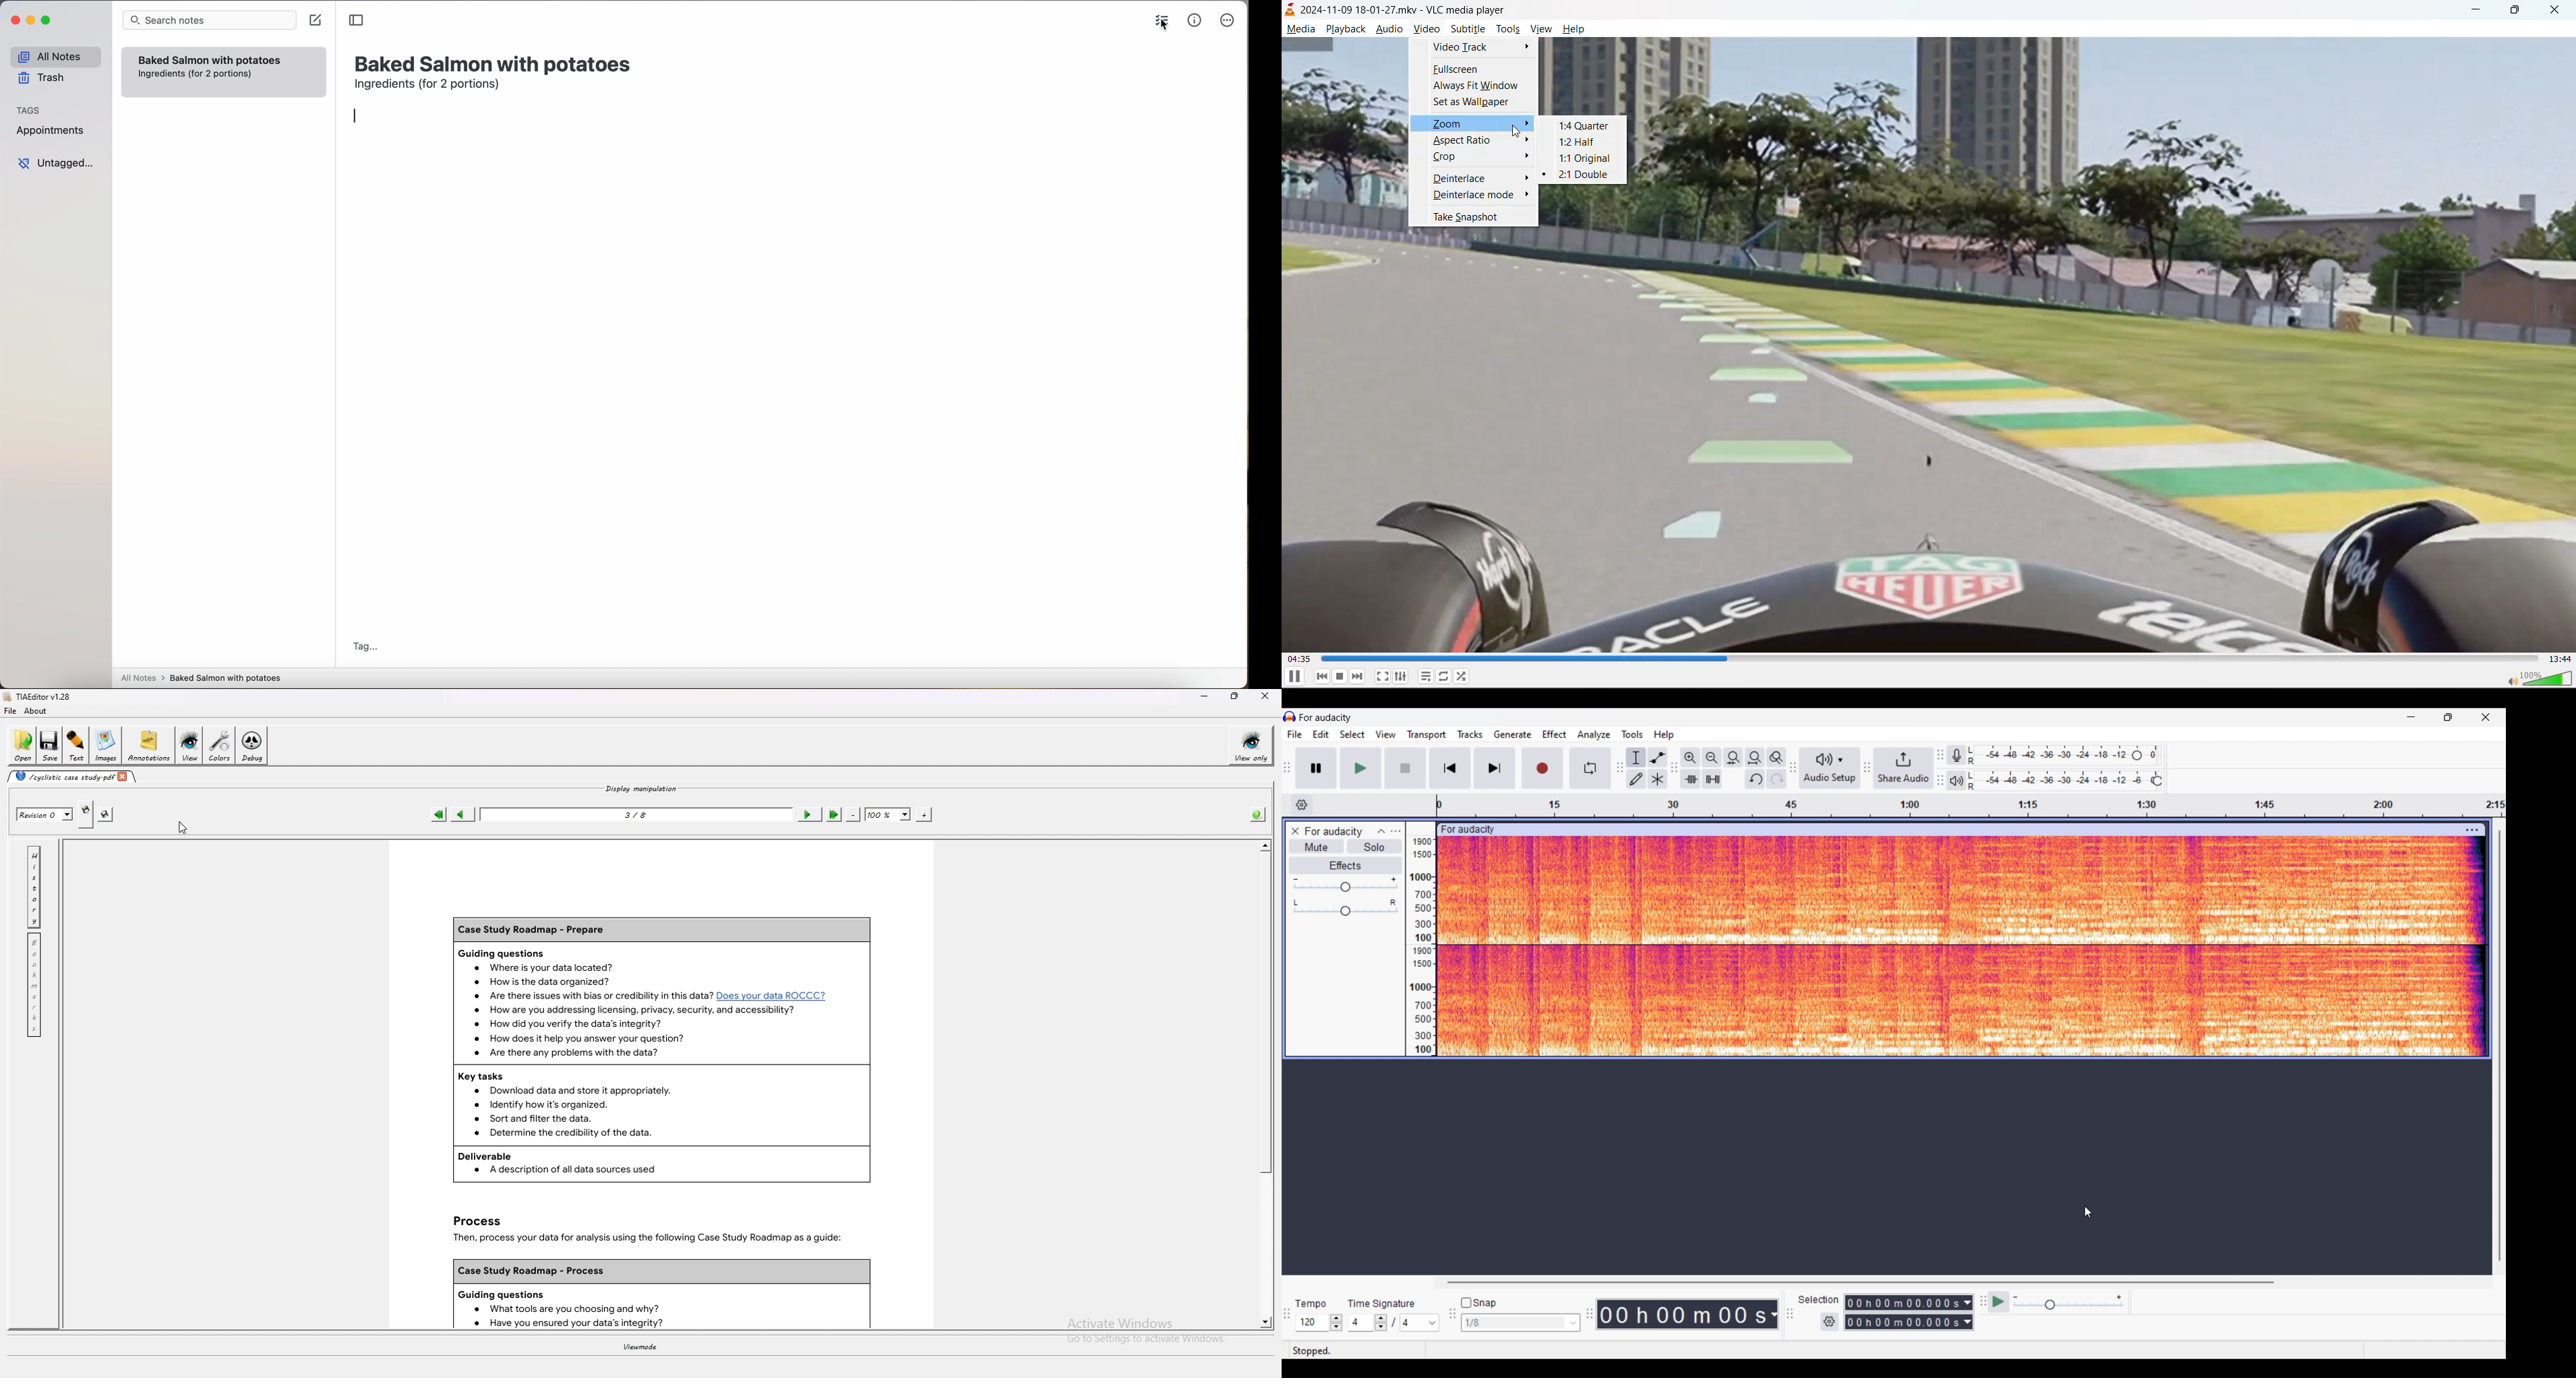 This screenshot has width=2576, height=1400. I want to click on Cursor, so click(1516, 131).